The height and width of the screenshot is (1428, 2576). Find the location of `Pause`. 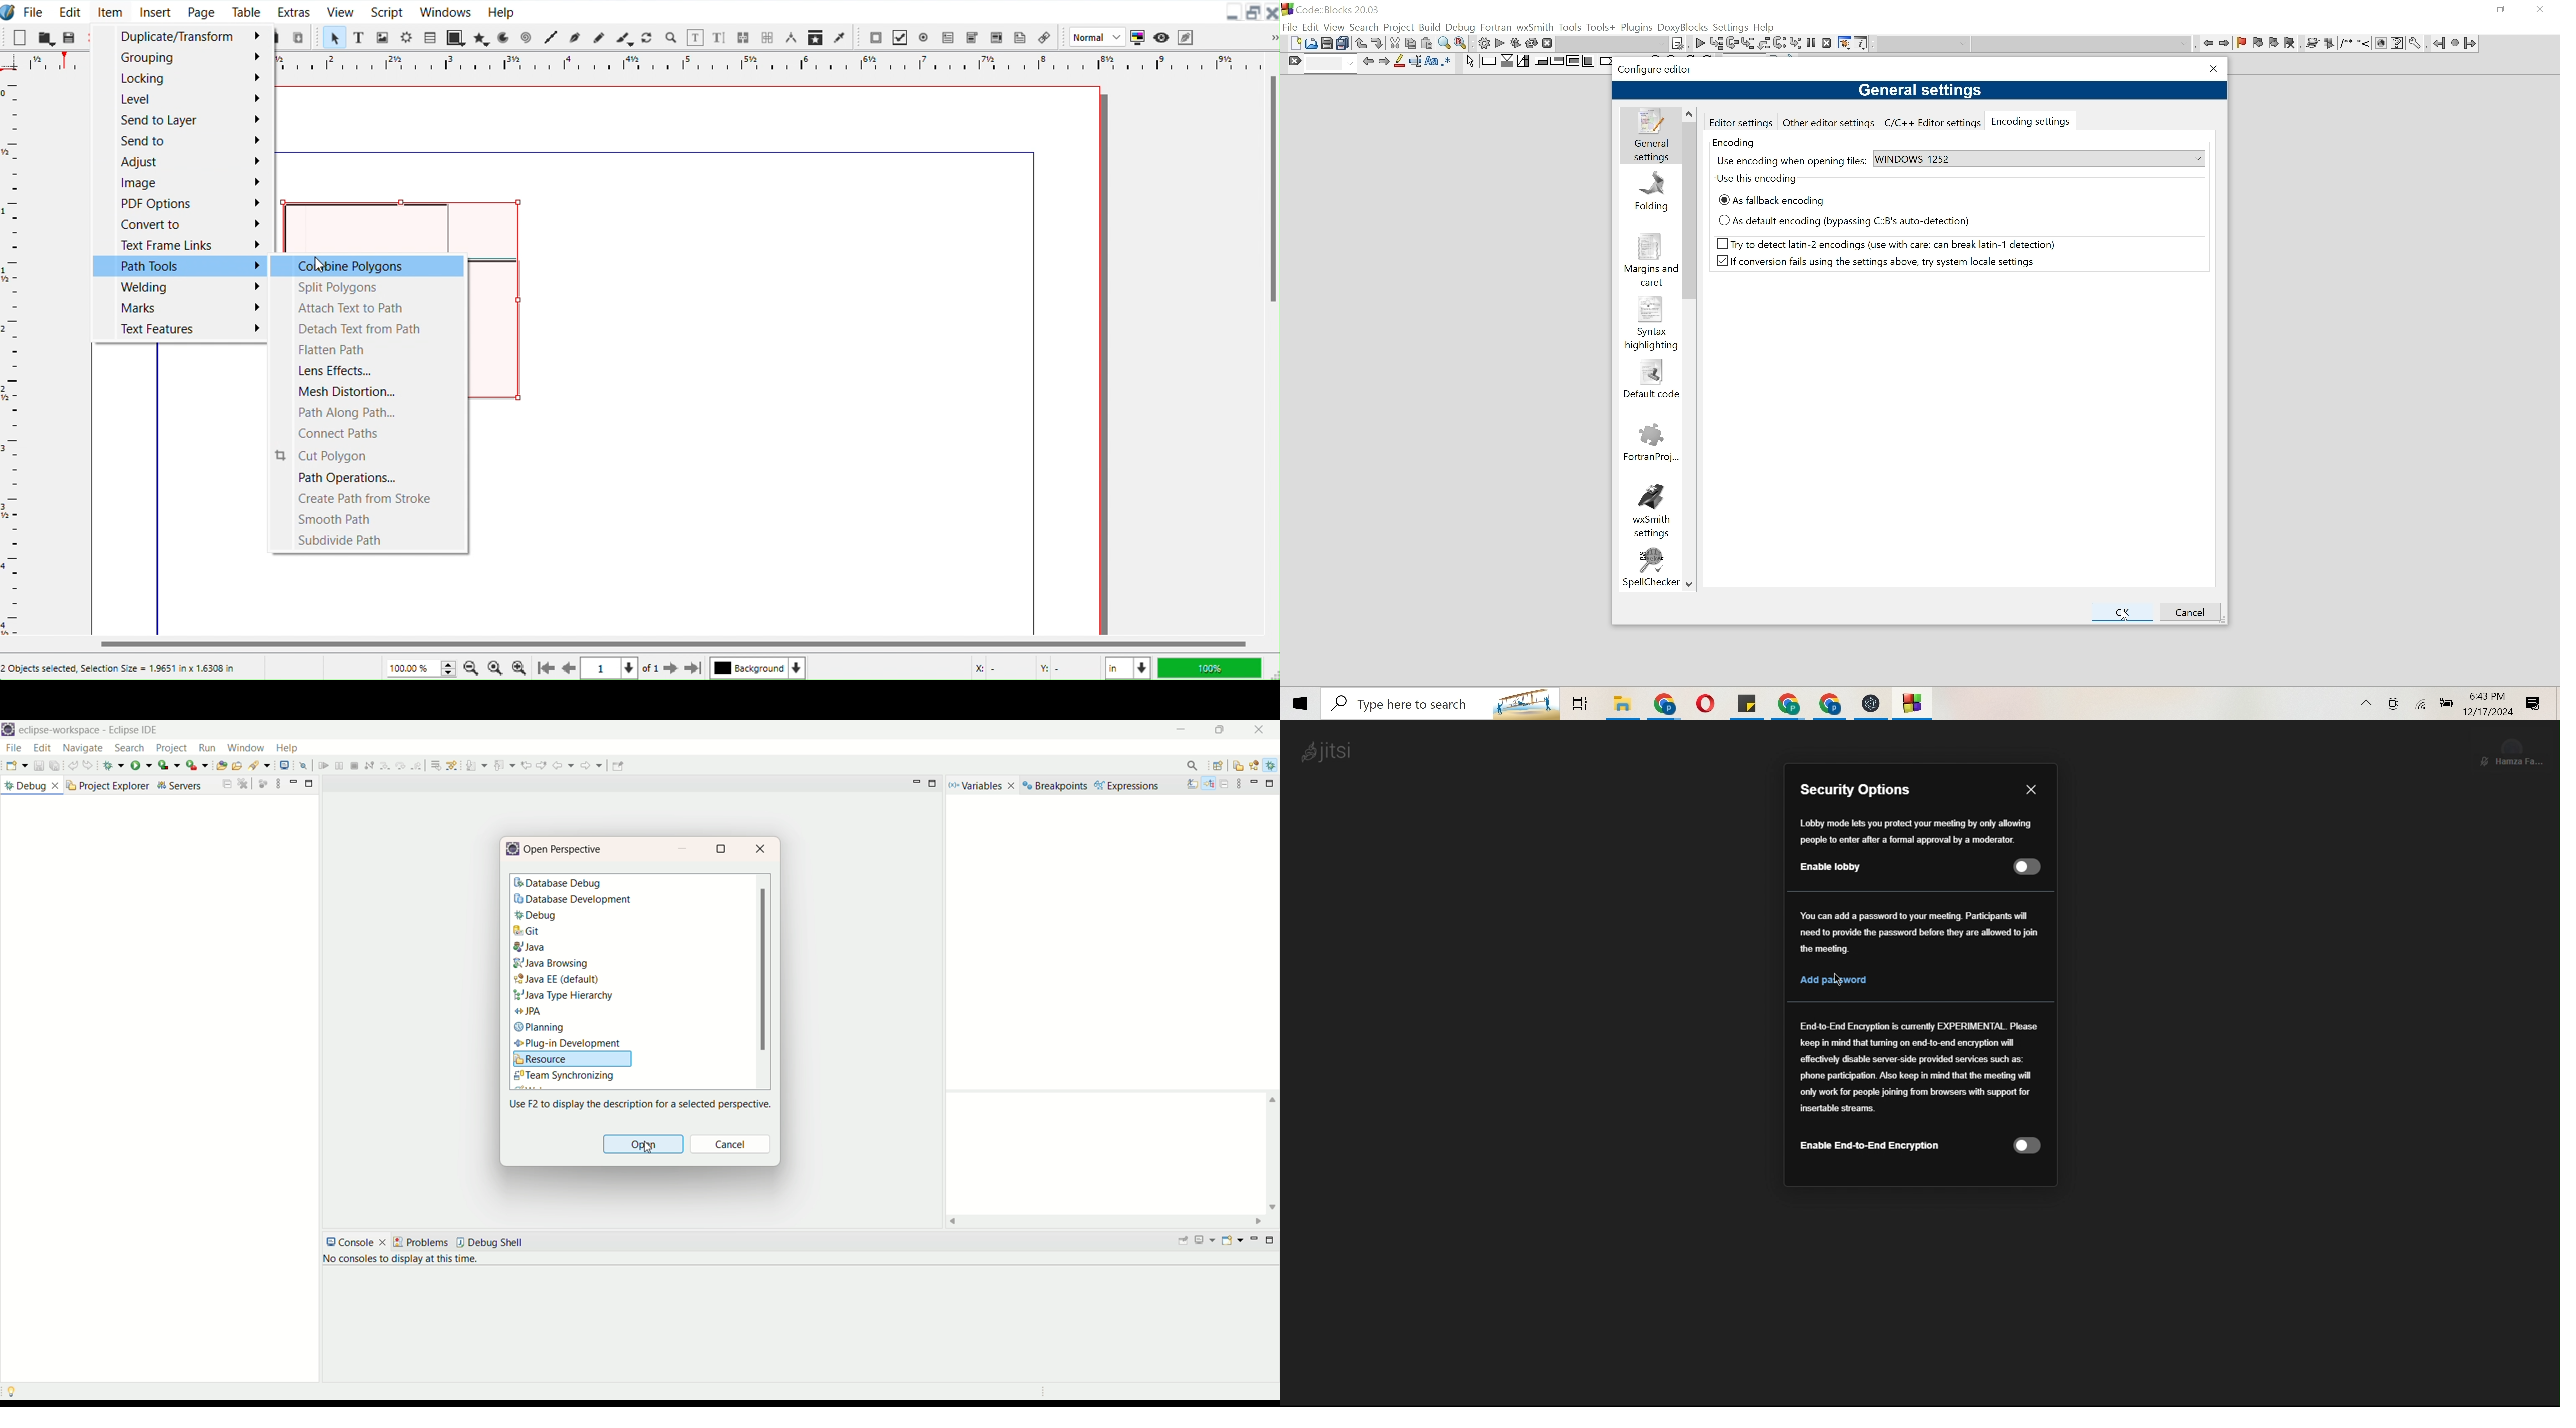

Pause is located at coordinates (2454, 44).